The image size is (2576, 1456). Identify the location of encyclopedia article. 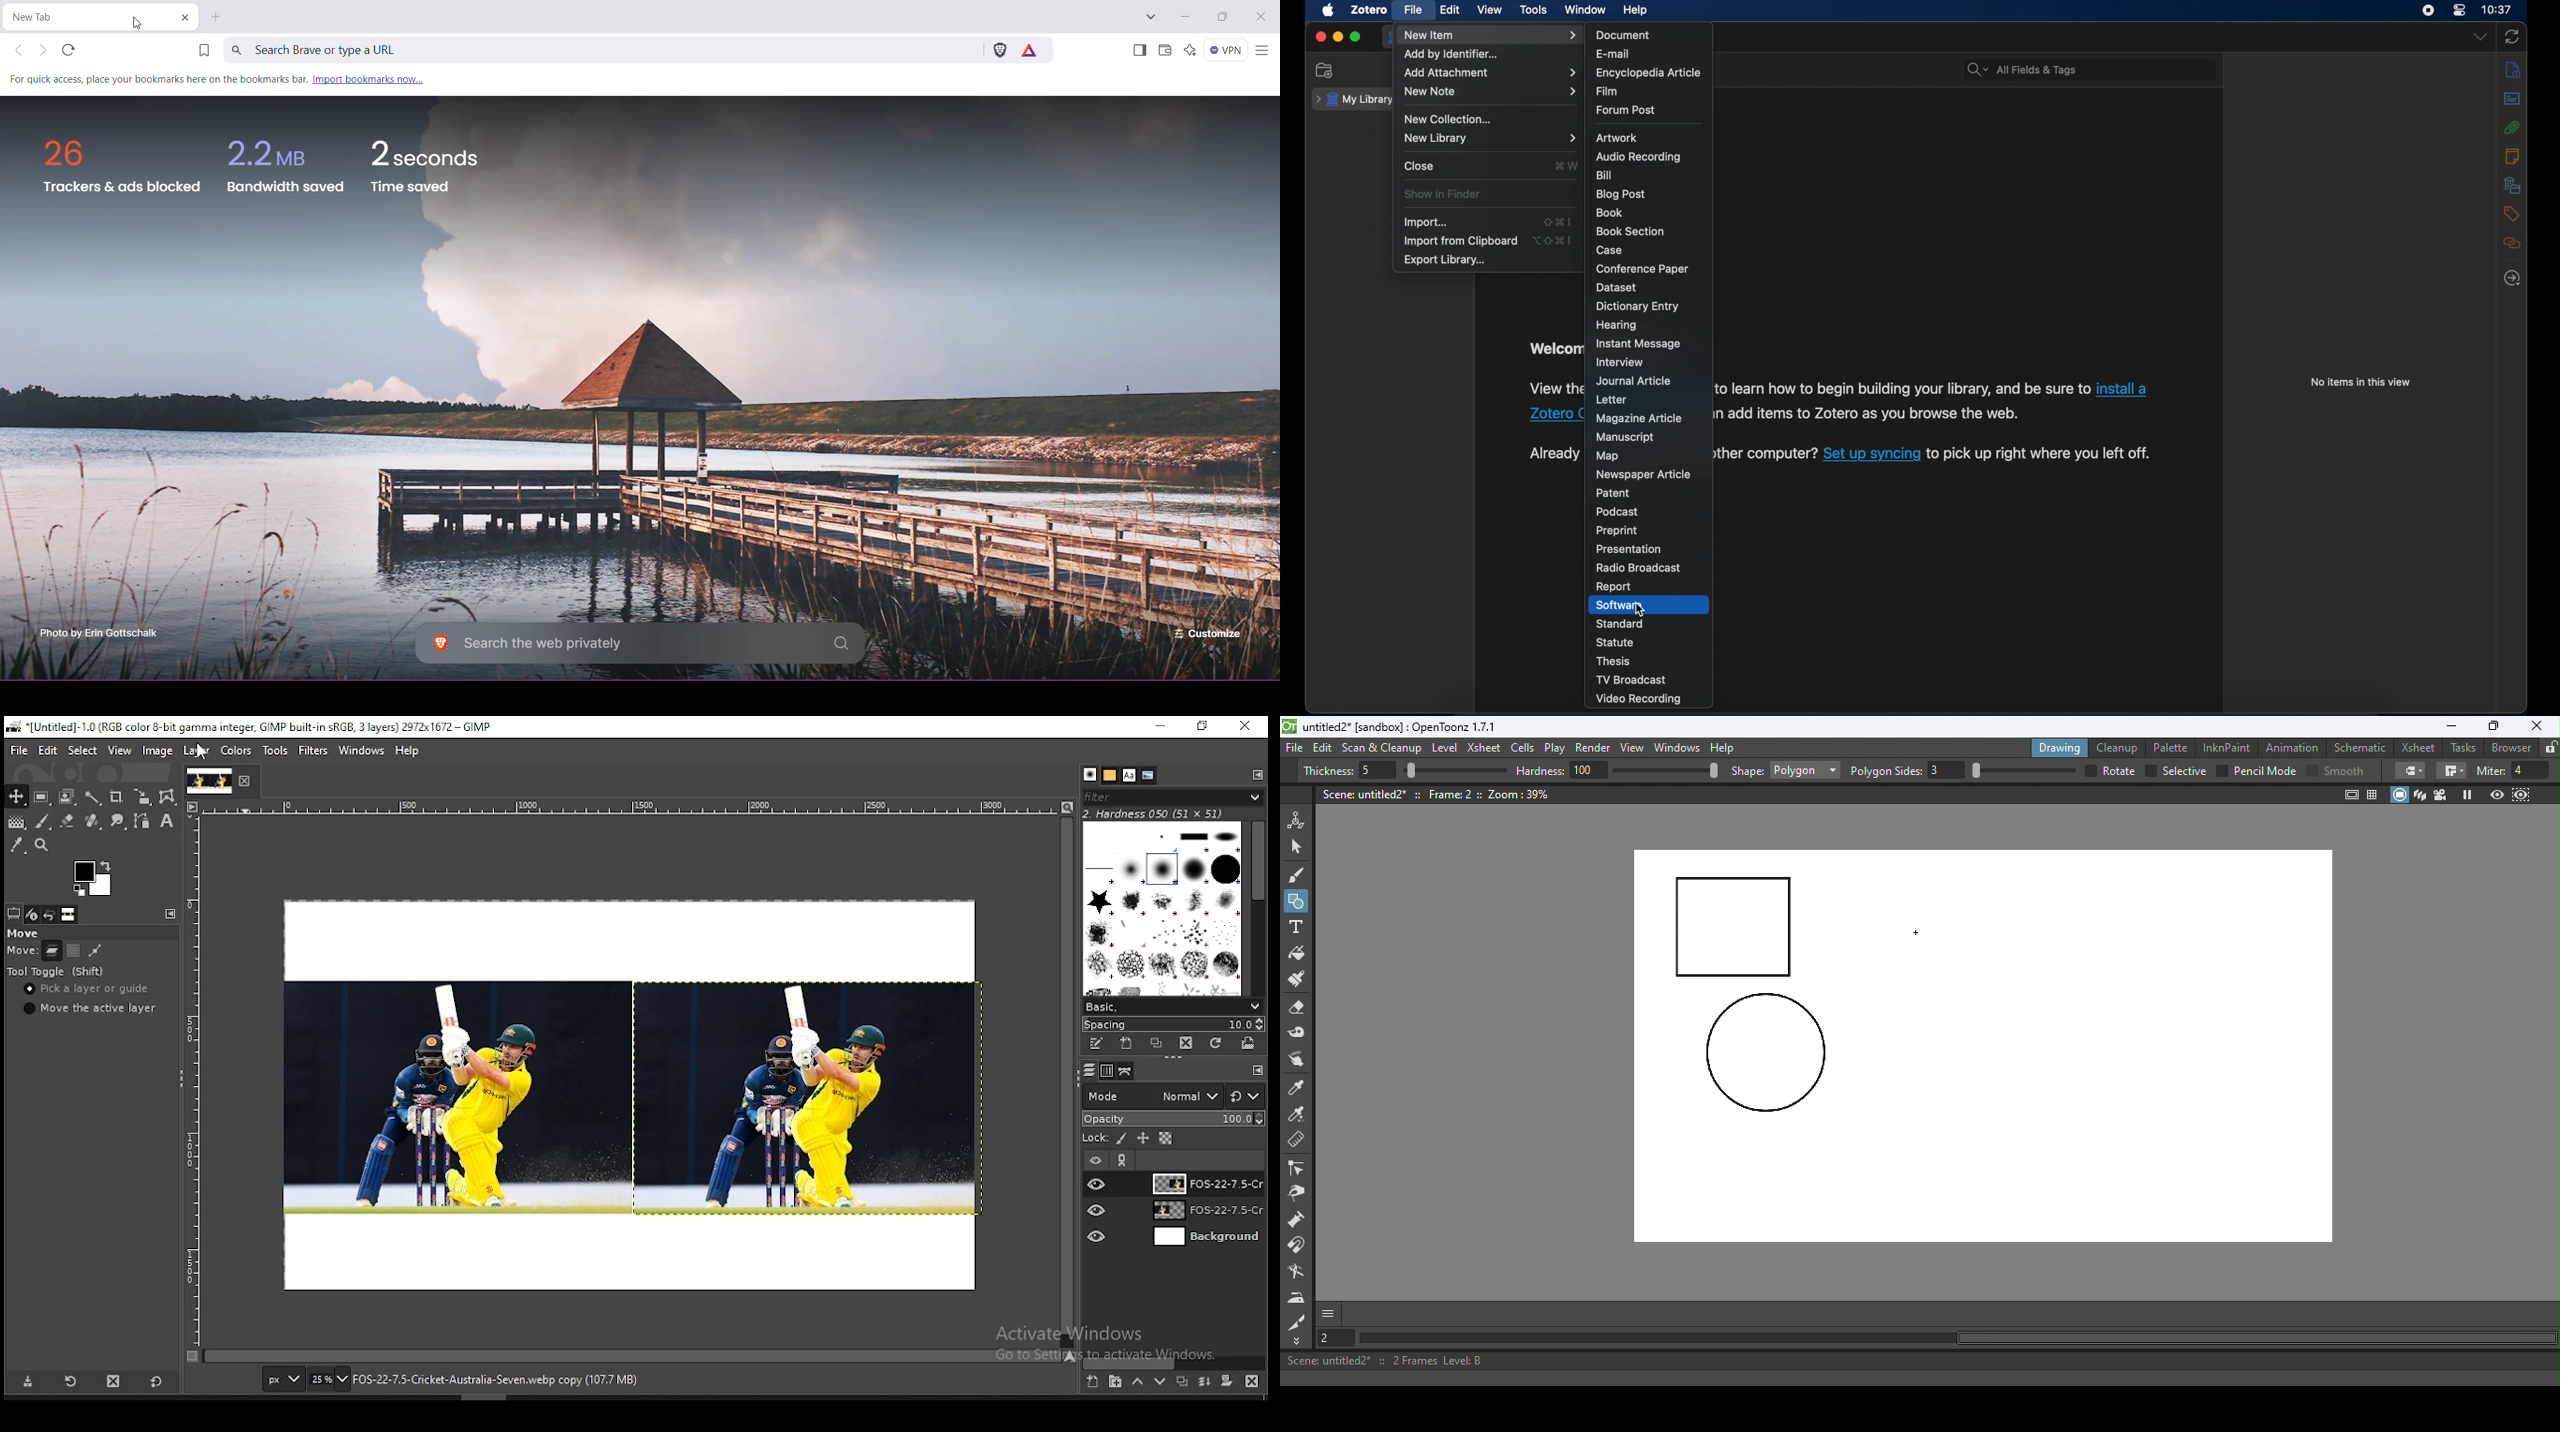
(1650, 72).